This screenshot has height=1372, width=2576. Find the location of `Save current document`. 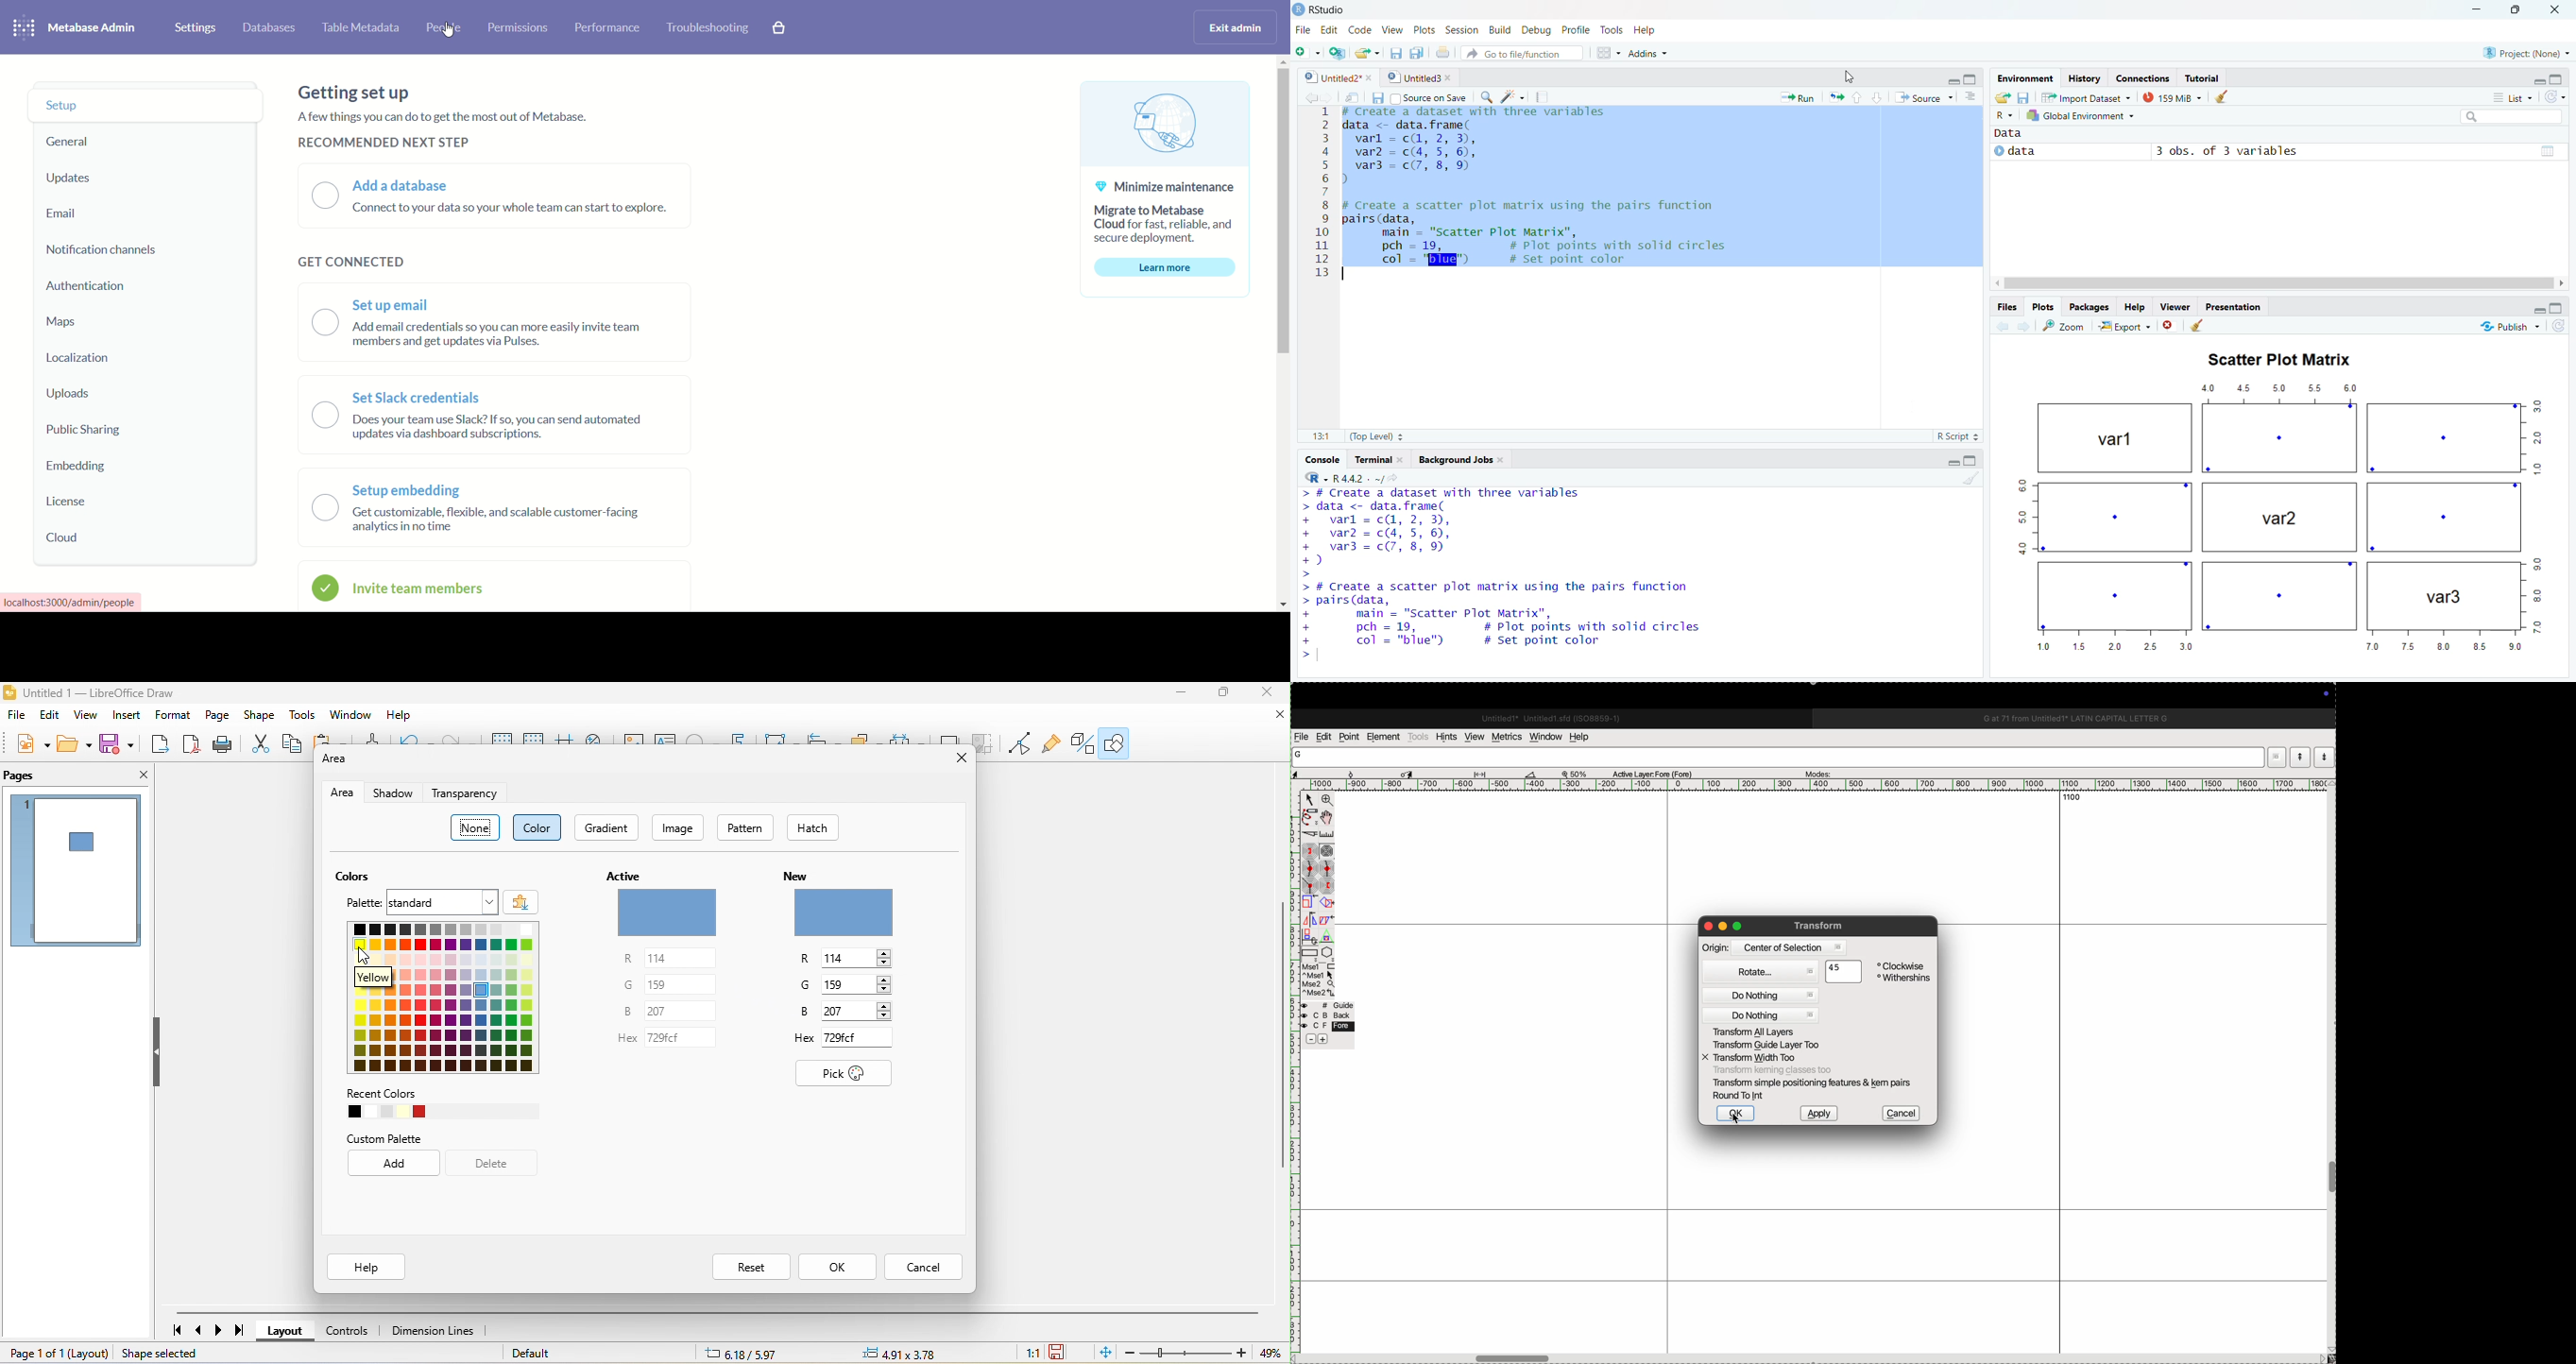

Save current document is located at coordinates (1377, 97).